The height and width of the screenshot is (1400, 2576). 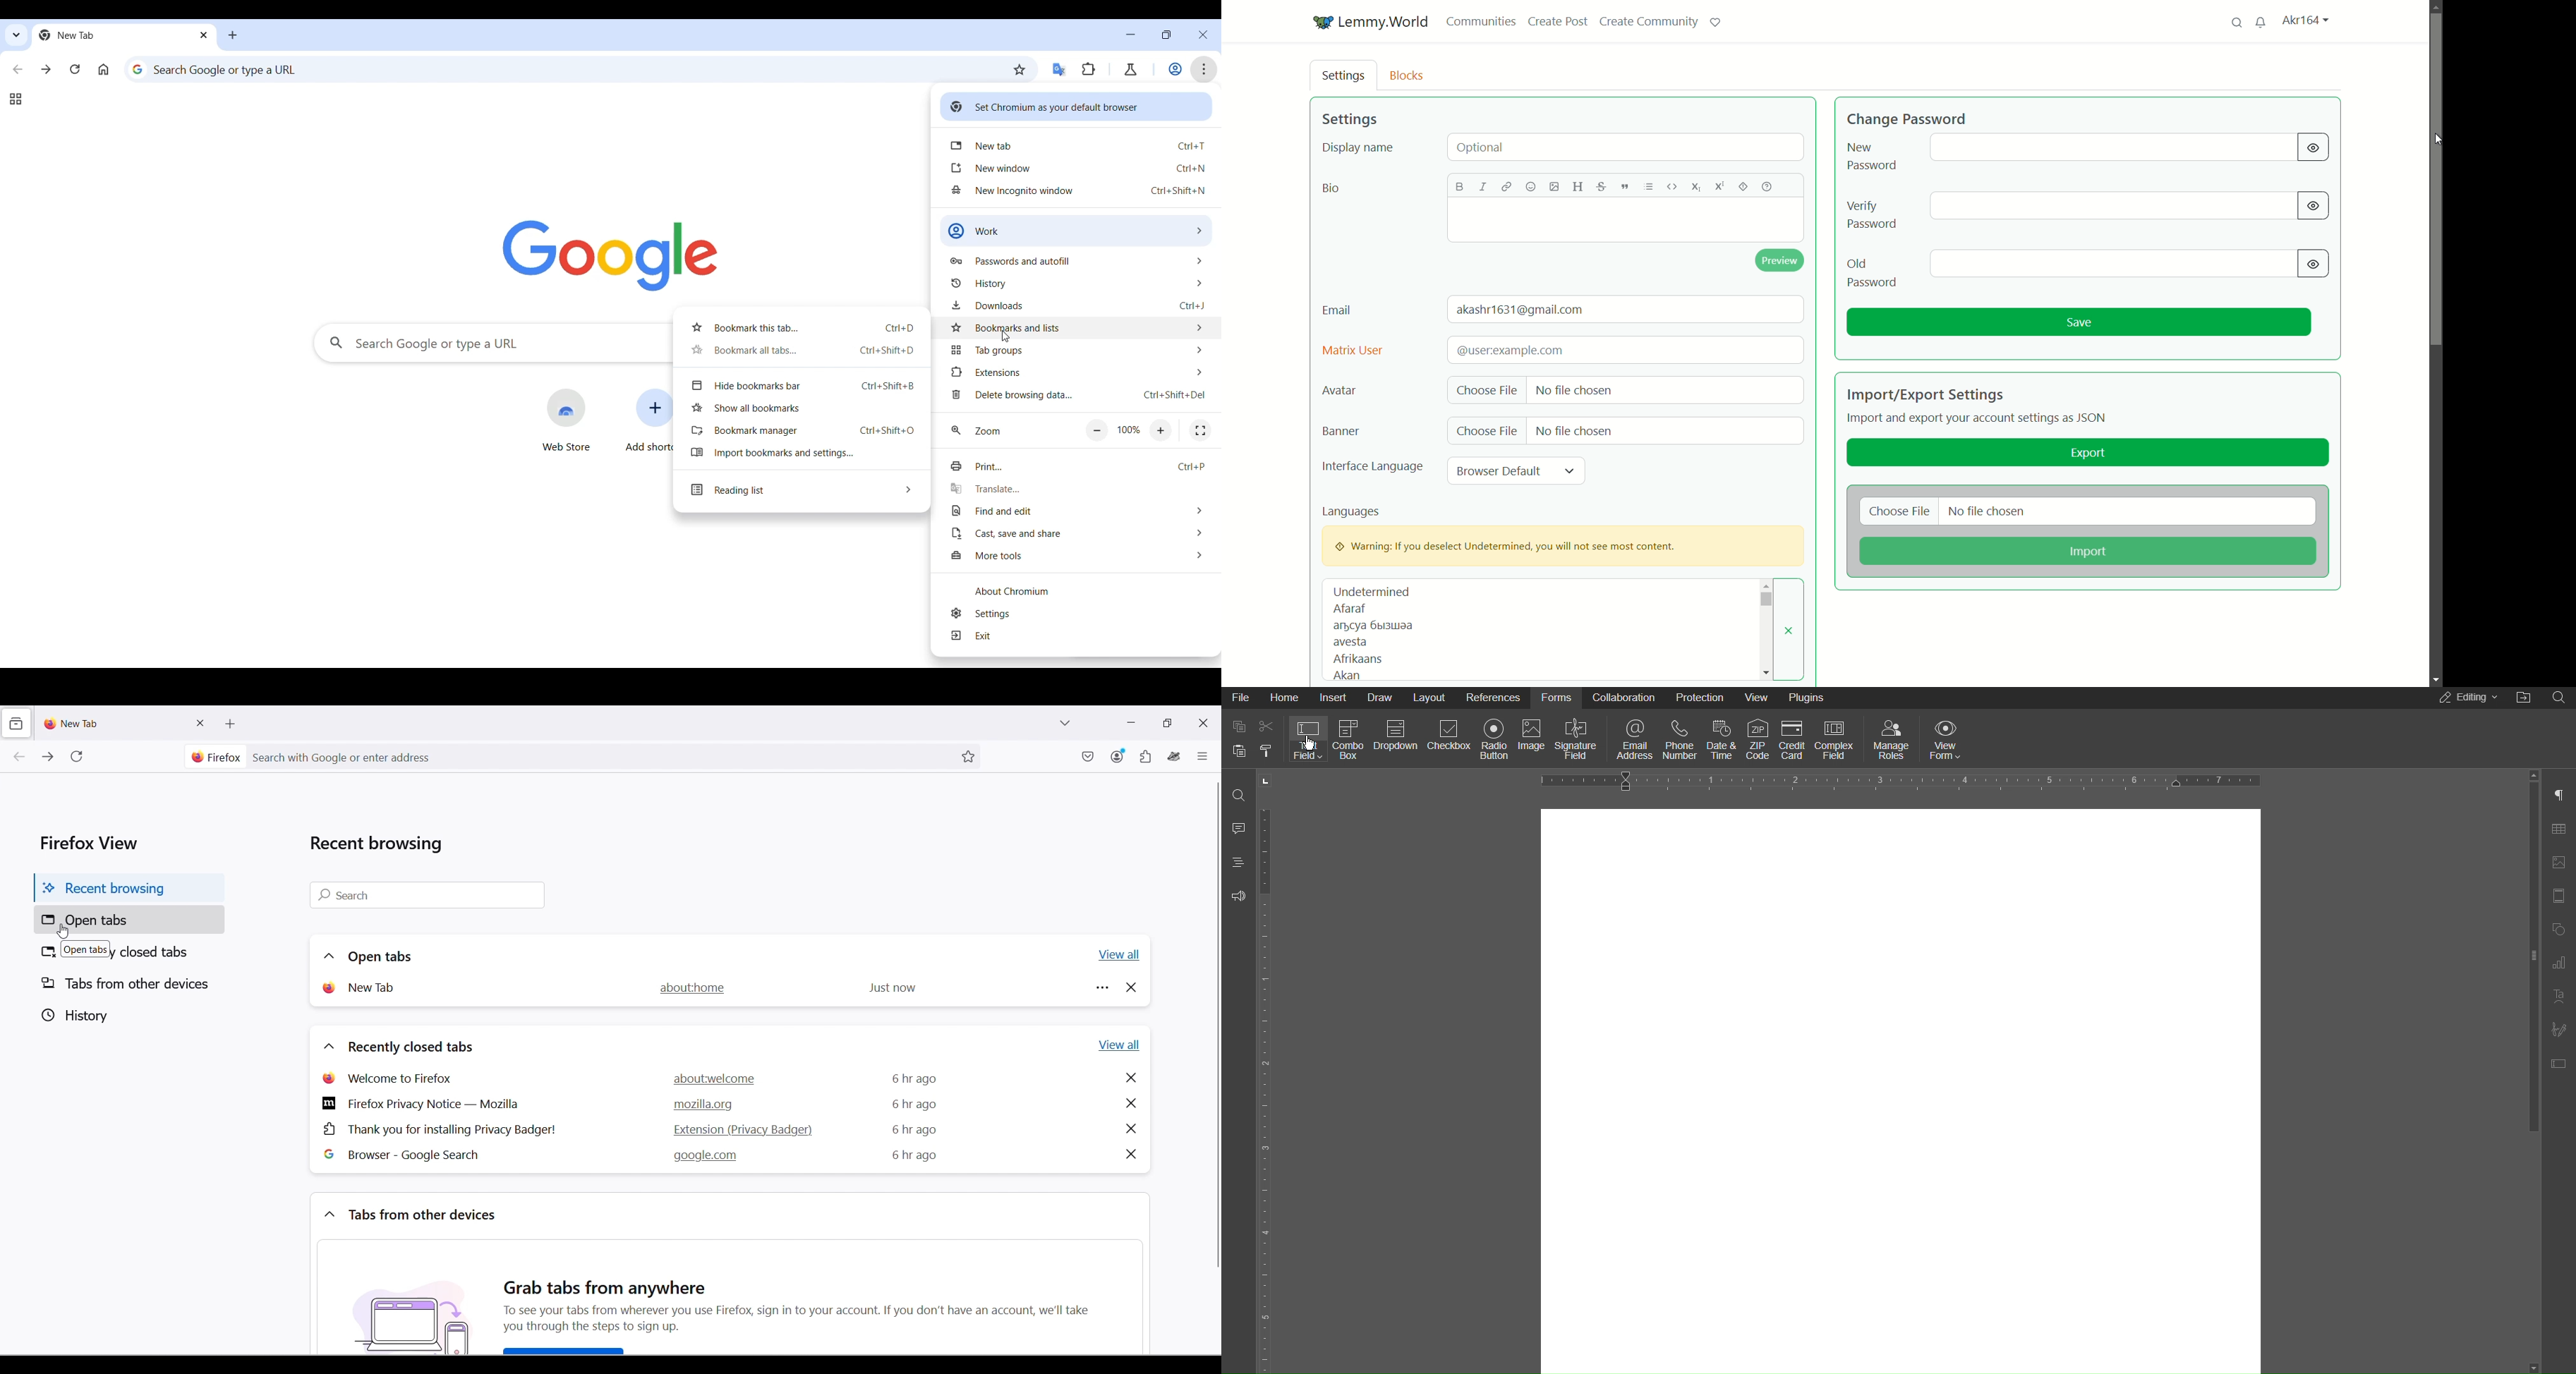 What do you see at coordinates (801, 490) in the screenshot?
I see `Reading list` at bounding box center [801, 490].